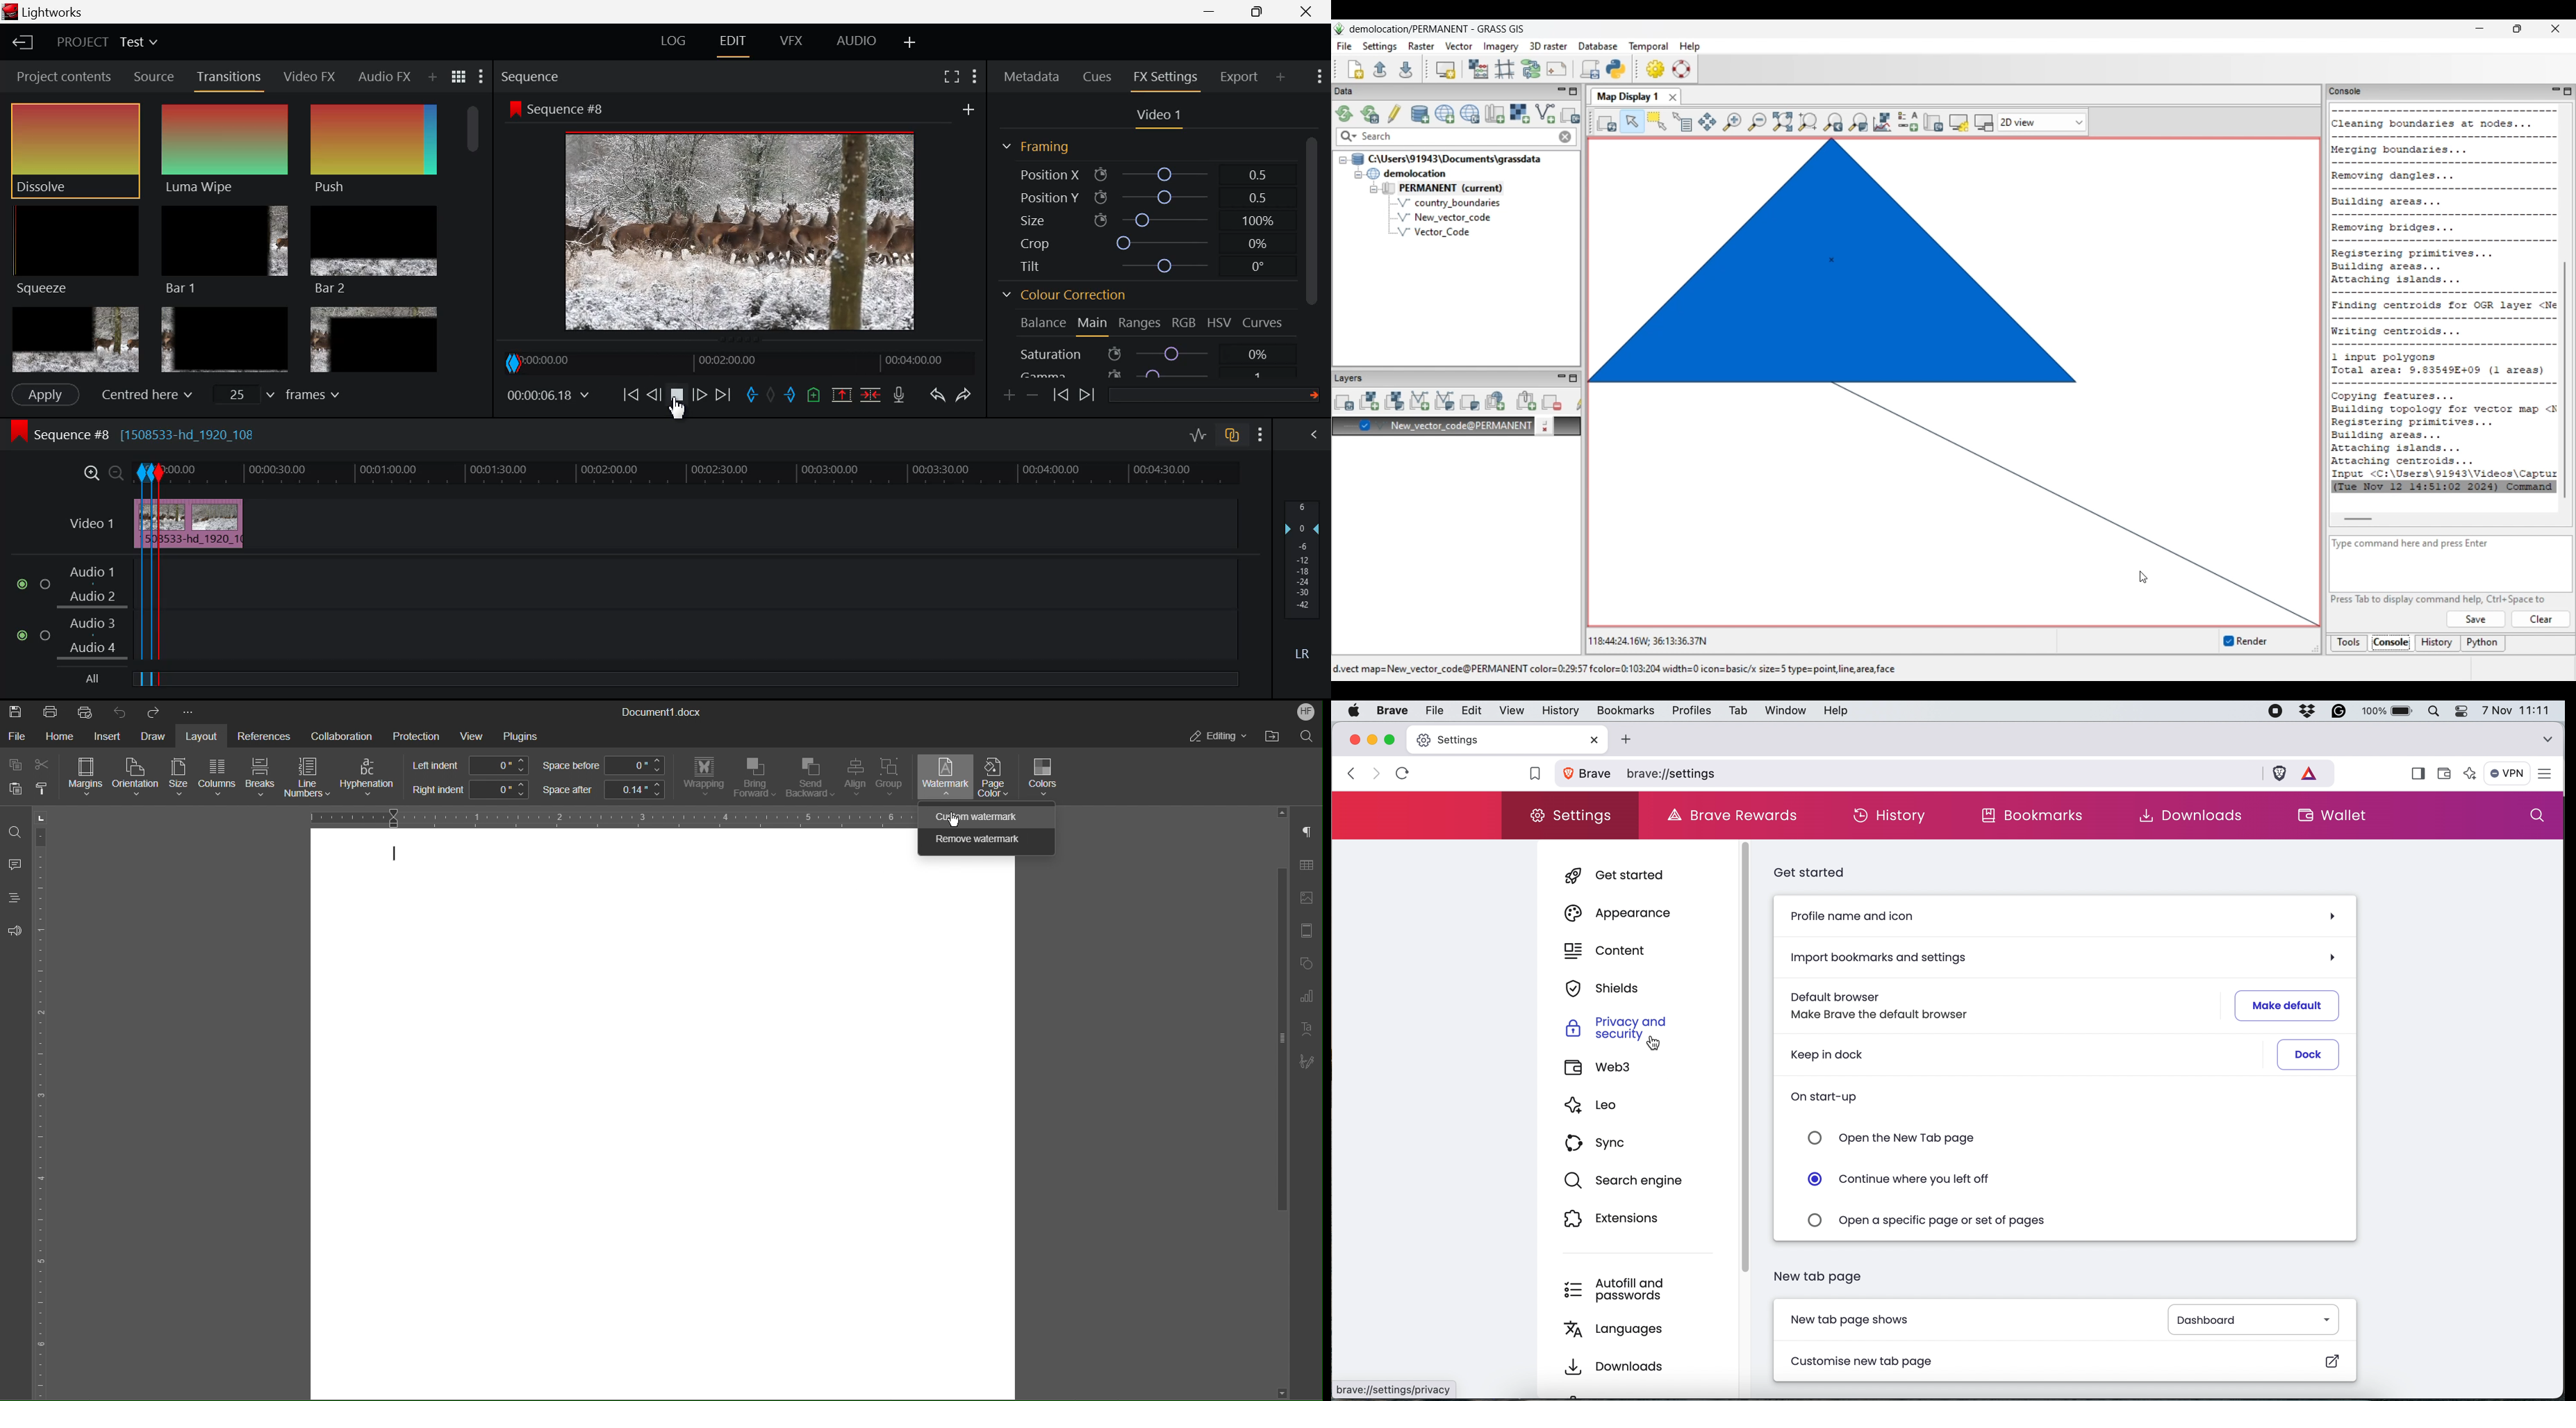 The height and width of the screenshot is (1428, 2576). What do you see at coordinates (374, 149) in the screenshot?
I see `Push` at bounding box center [374, 149].